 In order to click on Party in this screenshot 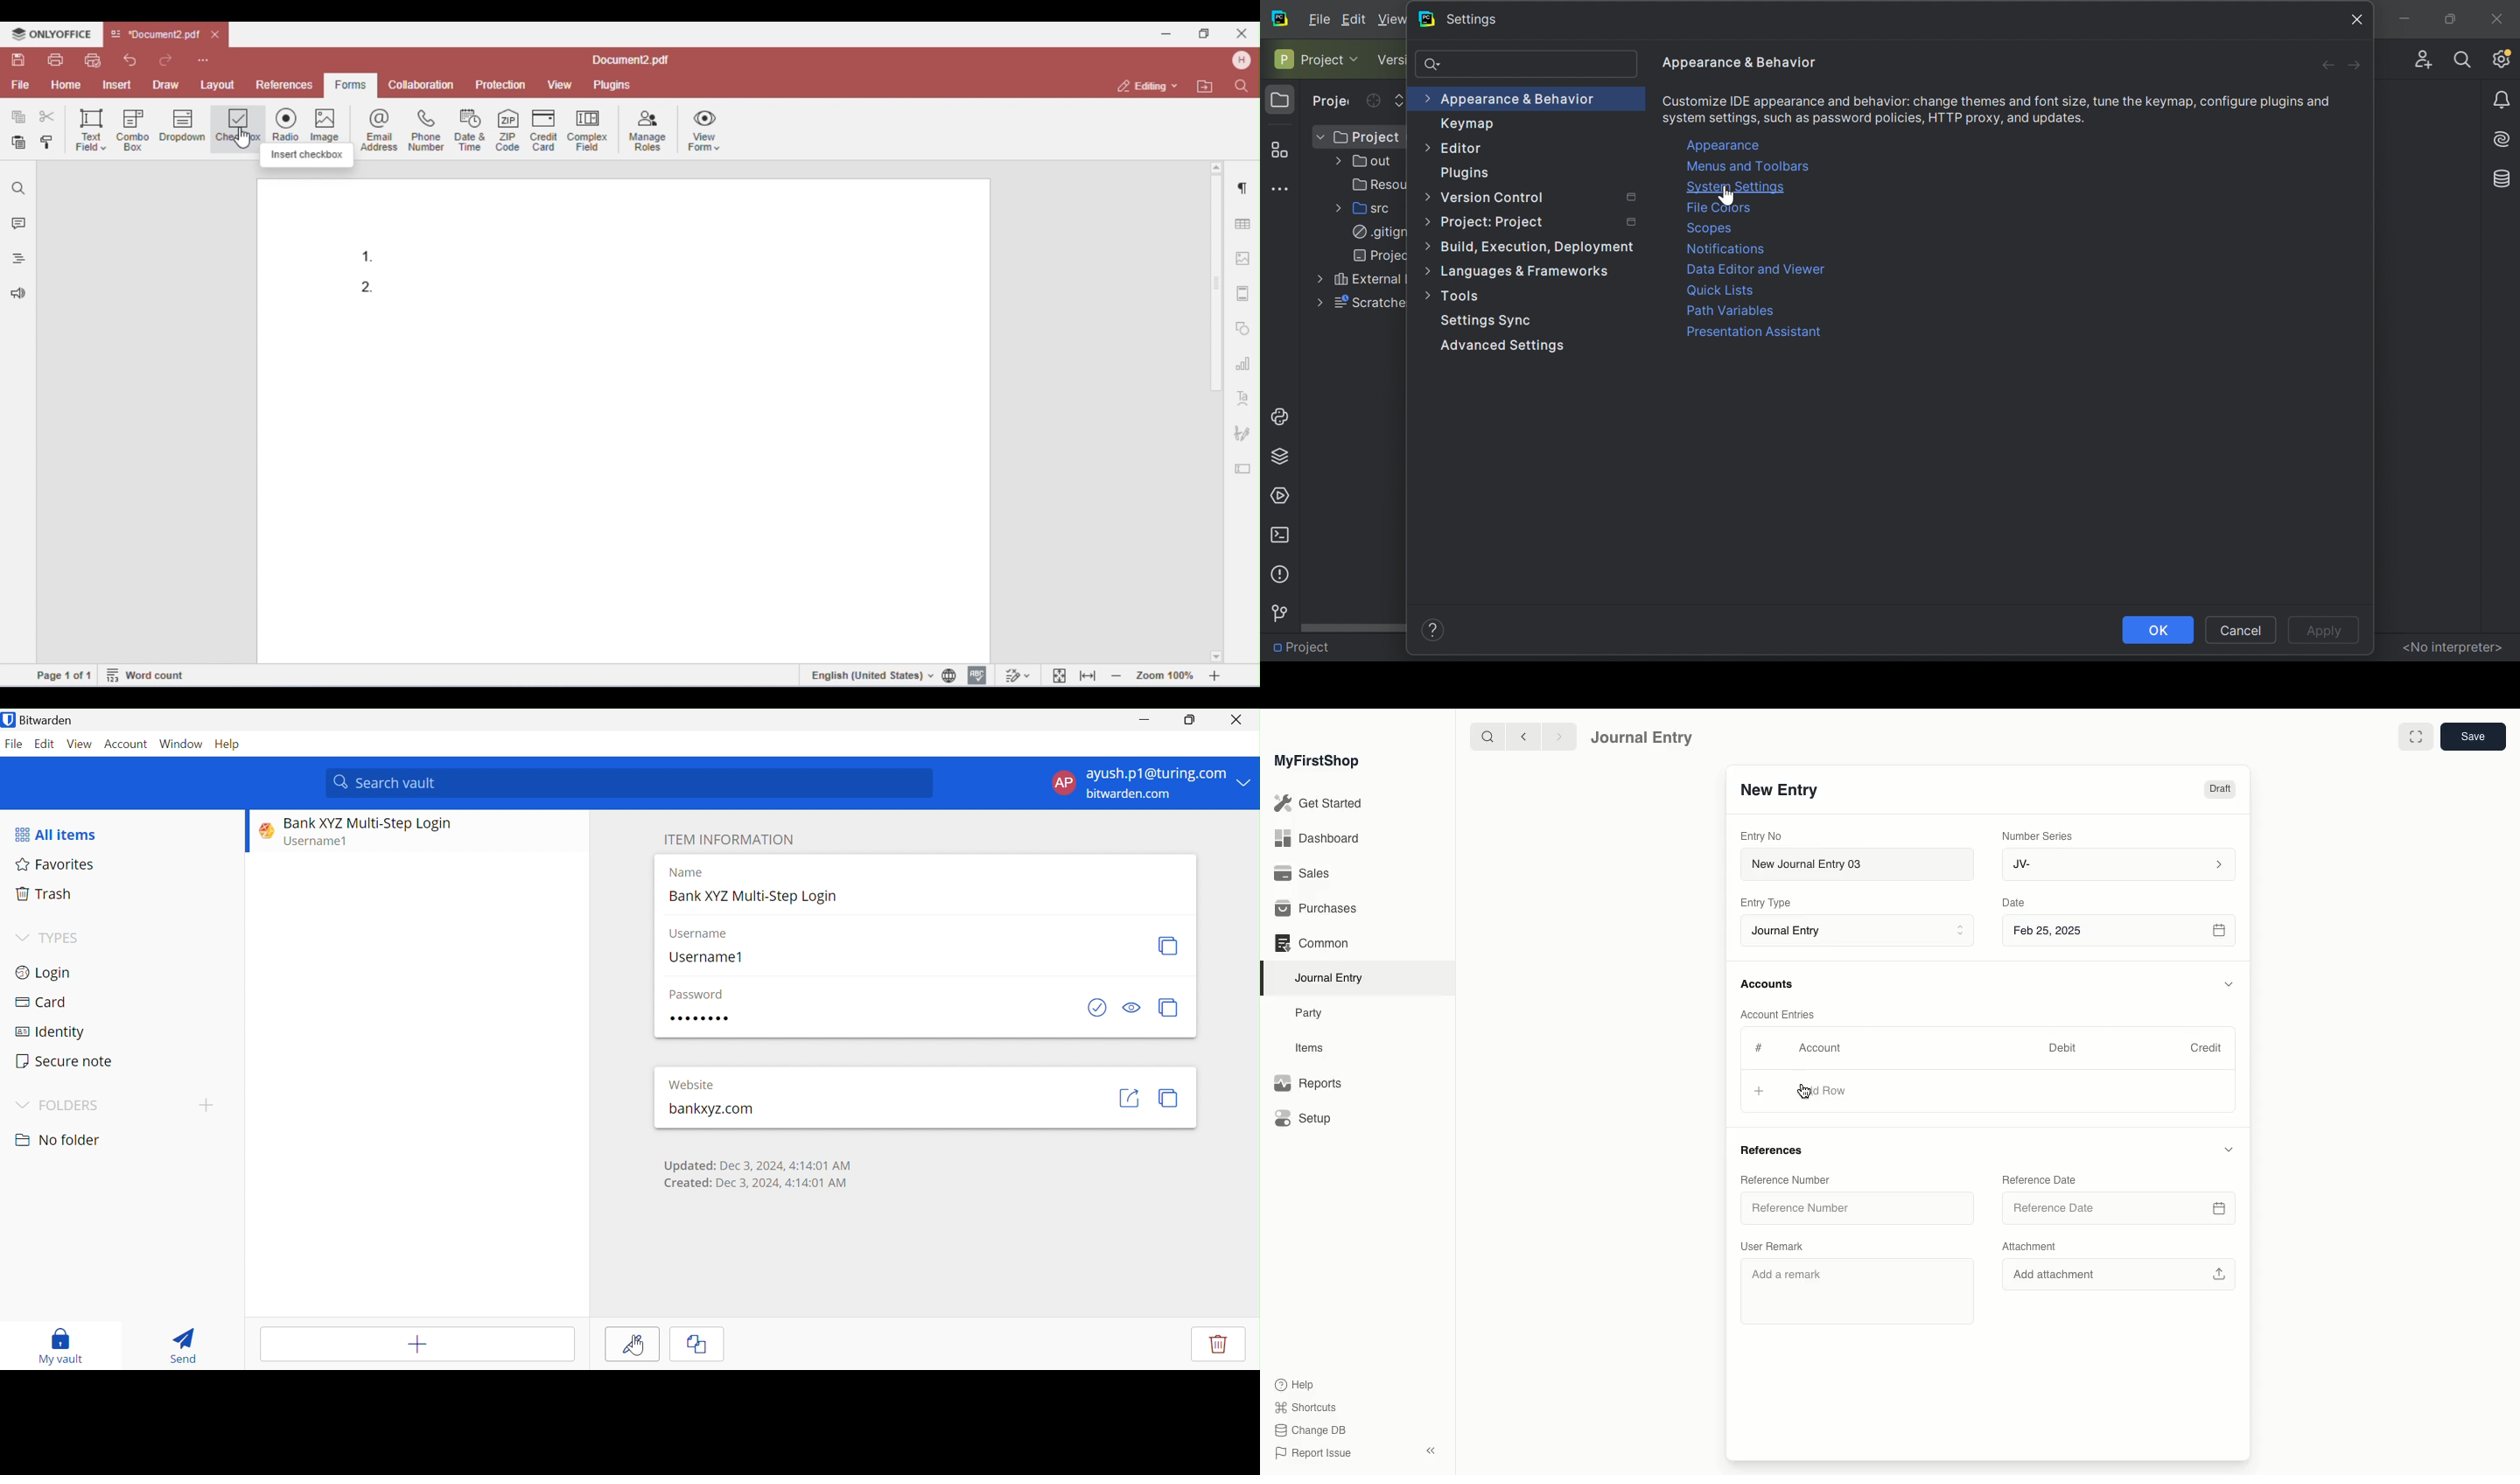, I will do `click(1310, 1012)`.